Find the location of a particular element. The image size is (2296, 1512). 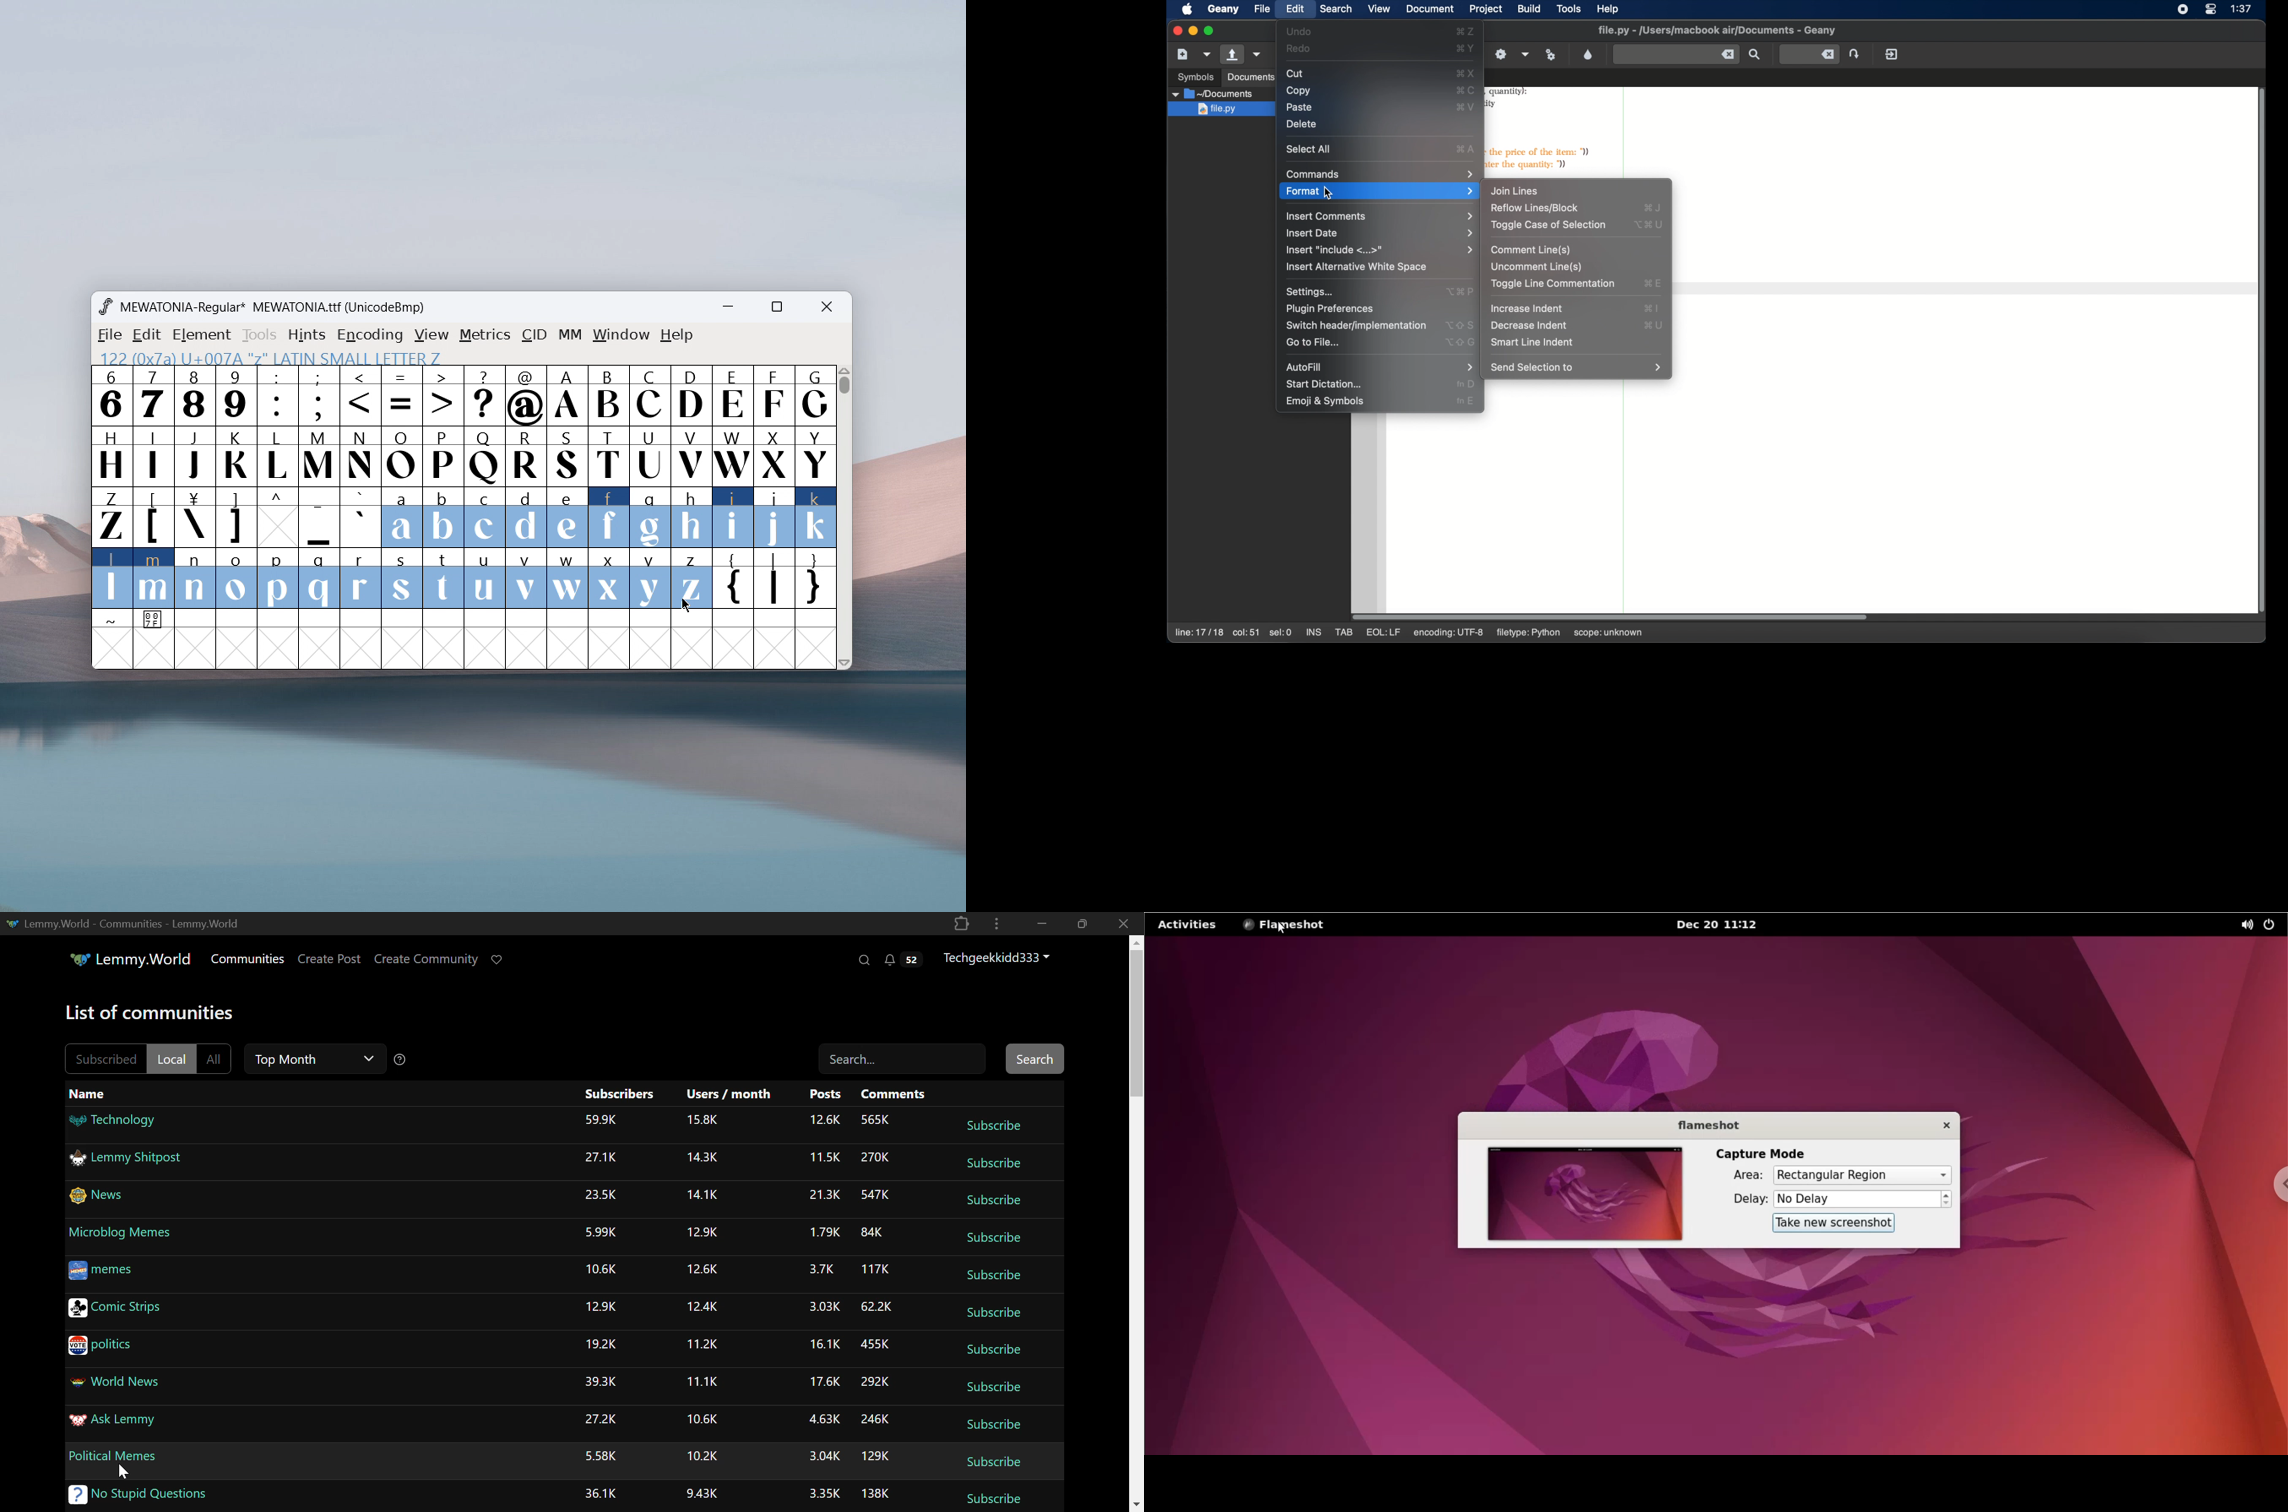

Subscribe is located at coordinates (993, 1390).